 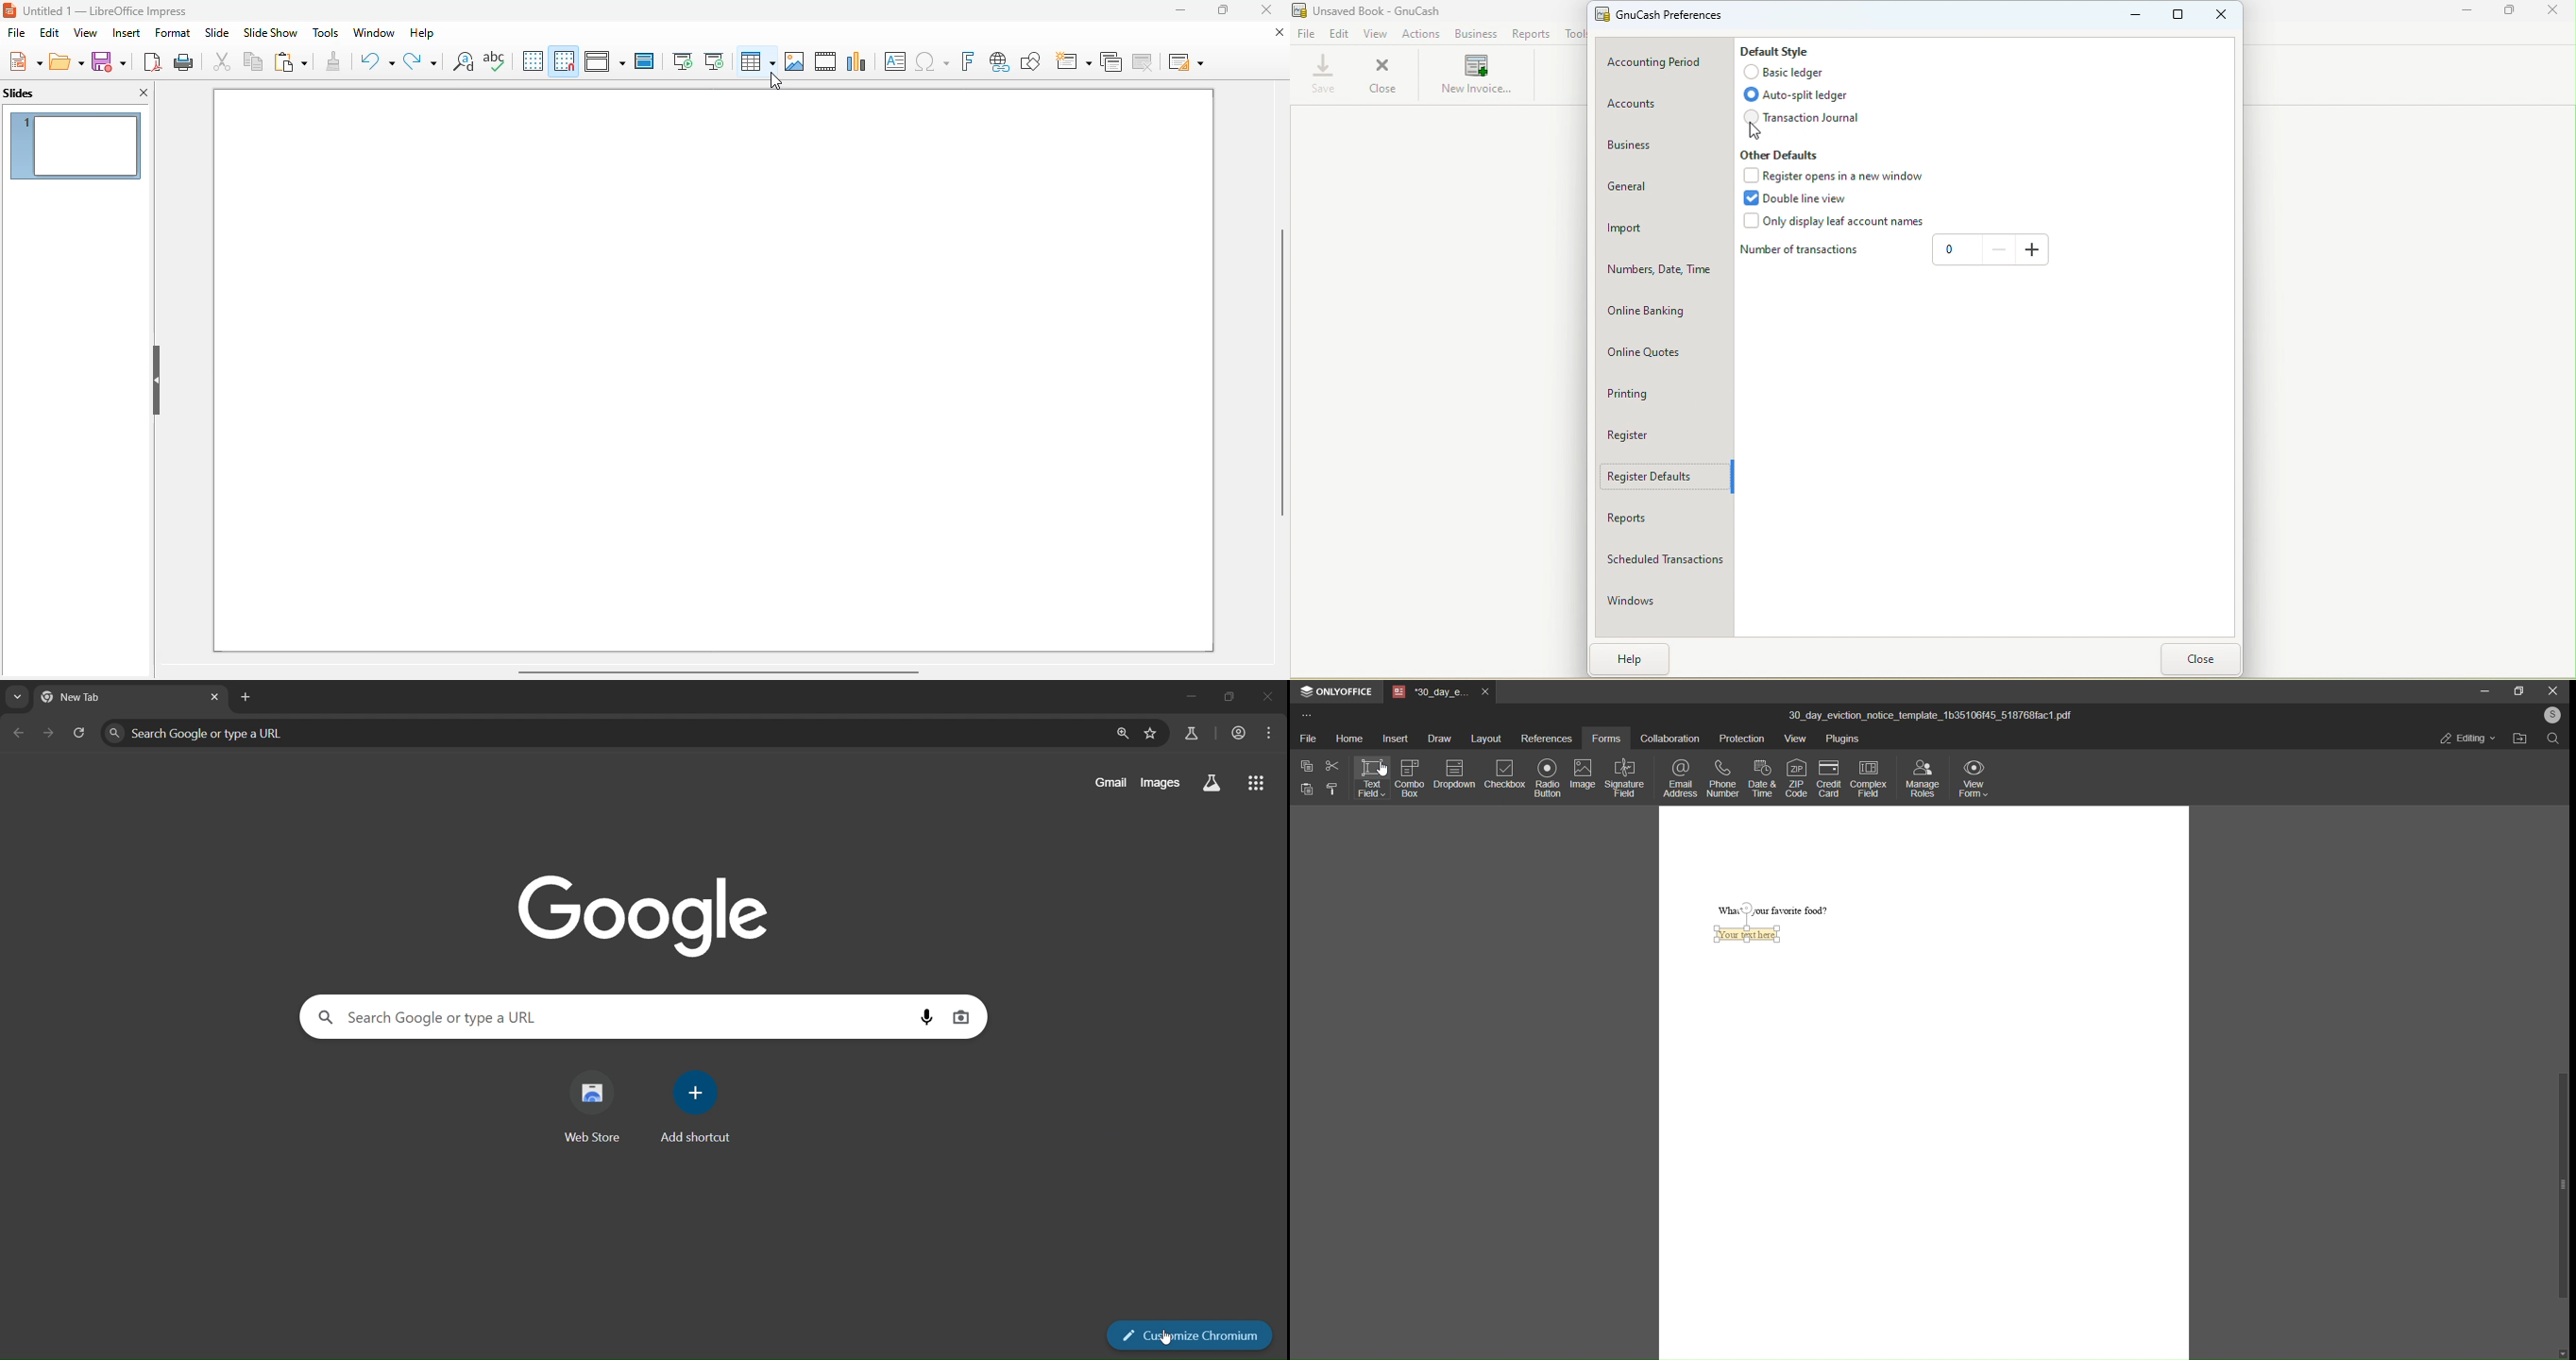 What do you see at coordinates (1545, 739) in the screenshot?
I see `references` at bounding box center [1545, 739].